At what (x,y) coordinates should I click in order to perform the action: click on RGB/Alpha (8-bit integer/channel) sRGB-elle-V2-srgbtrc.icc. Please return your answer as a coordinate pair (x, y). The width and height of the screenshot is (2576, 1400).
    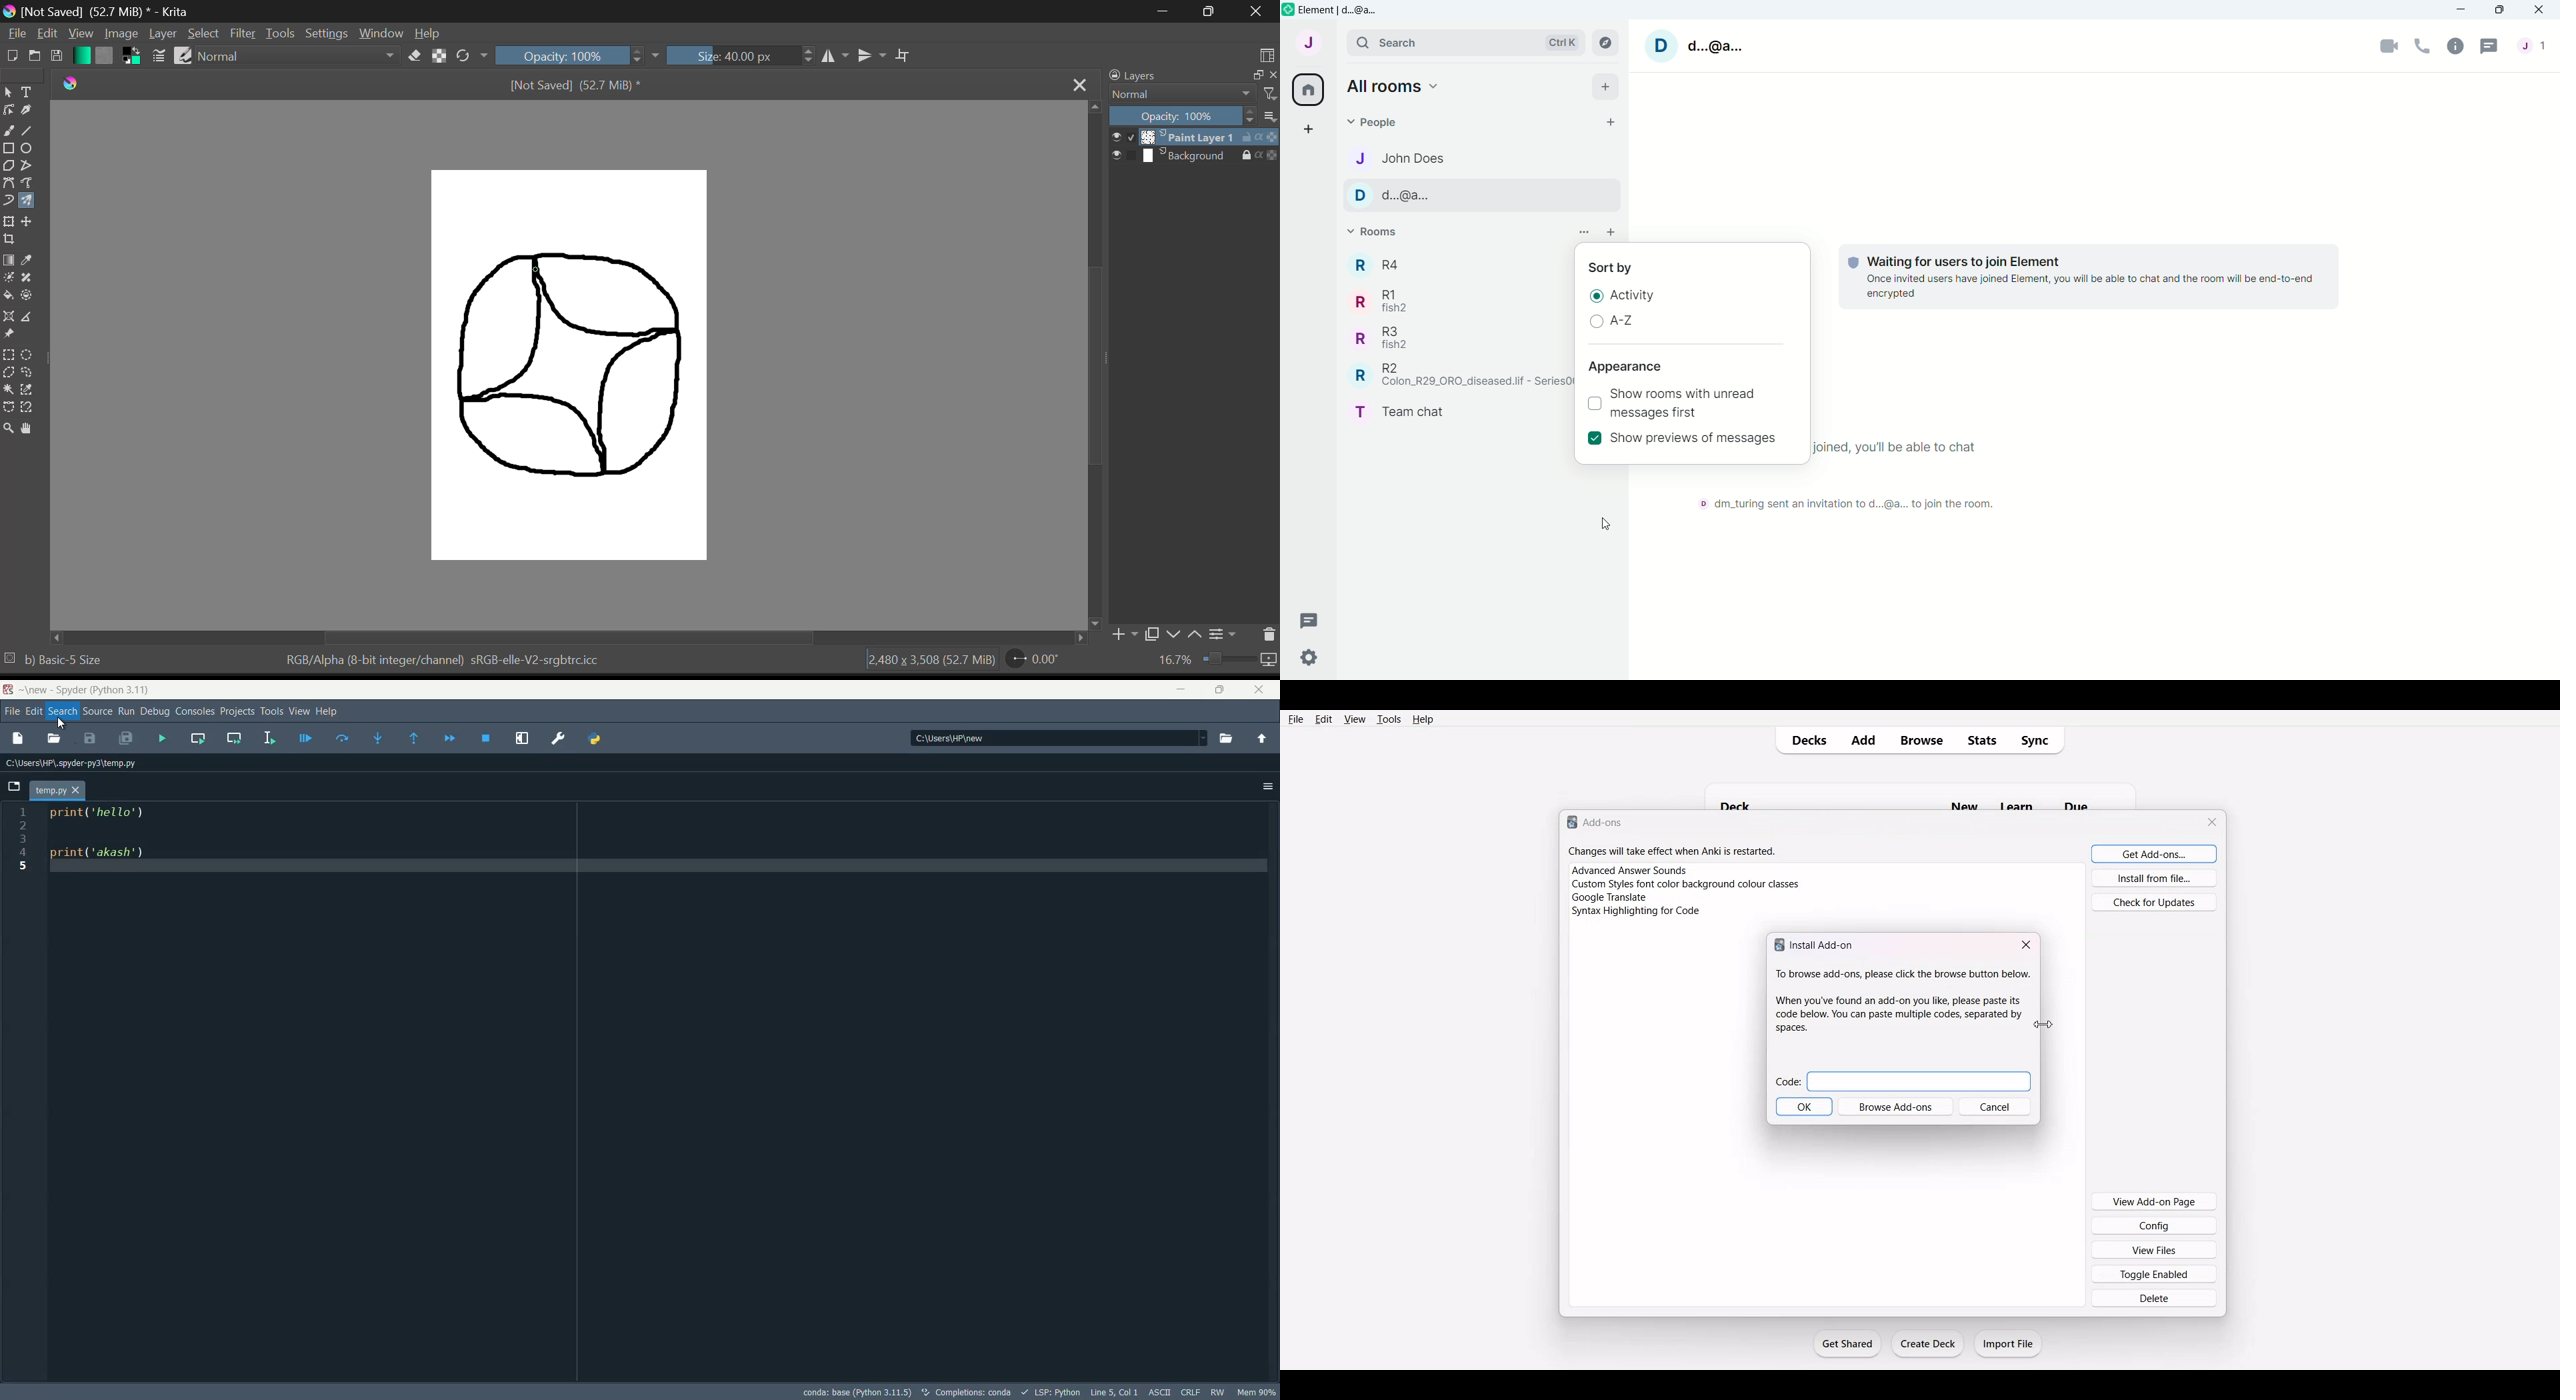
    Looking at the image, I should click on (445, 659).